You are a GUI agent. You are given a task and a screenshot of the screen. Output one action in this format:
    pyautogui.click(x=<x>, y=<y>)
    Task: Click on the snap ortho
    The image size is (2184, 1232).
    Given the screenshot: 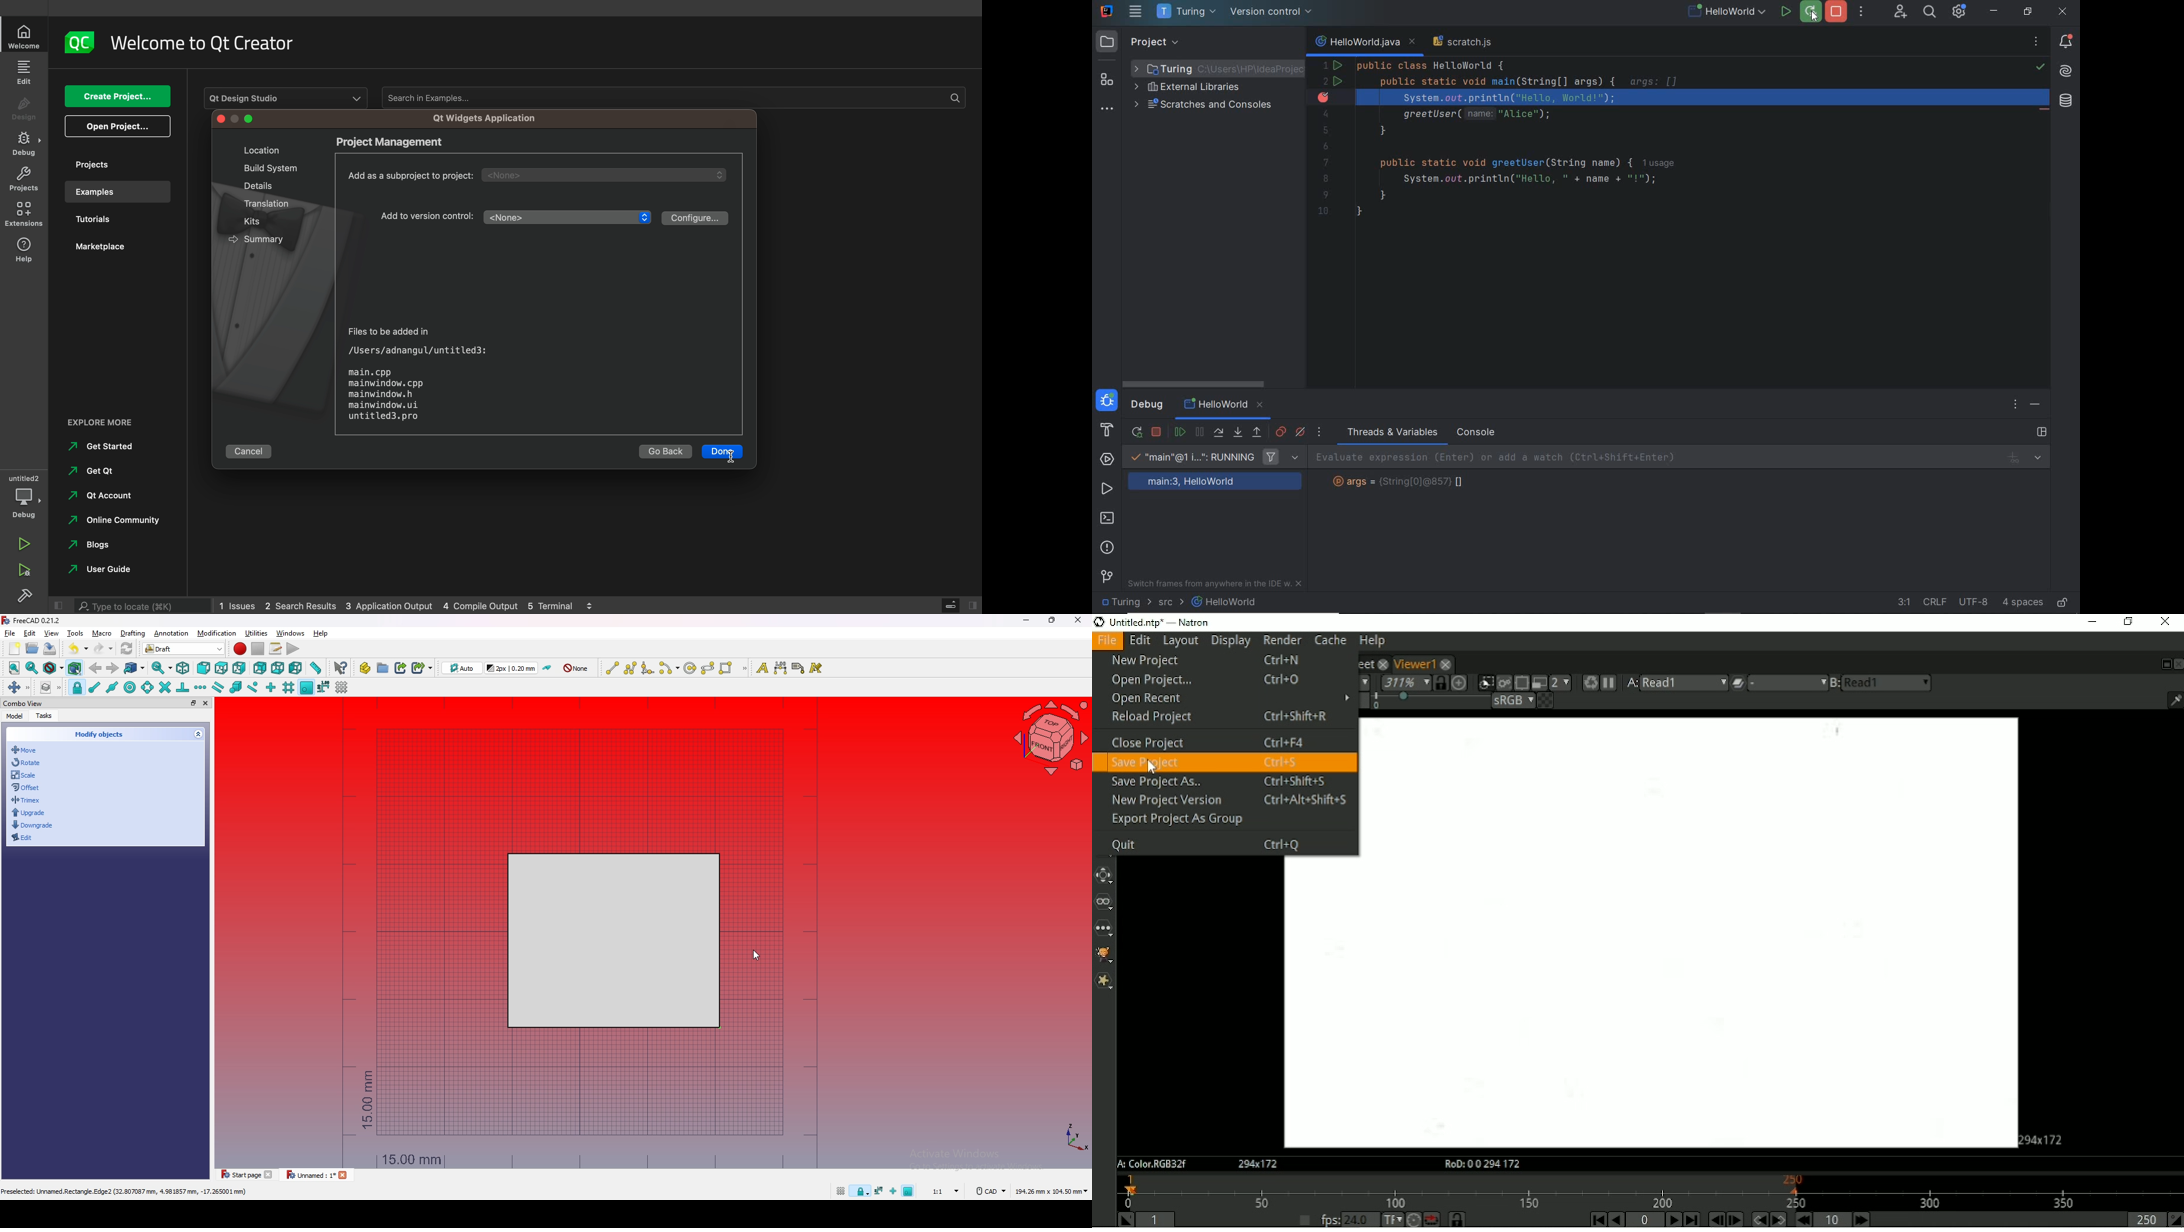 What is the action you would take?
    pyautogui.click(x=892, y=1194)
    